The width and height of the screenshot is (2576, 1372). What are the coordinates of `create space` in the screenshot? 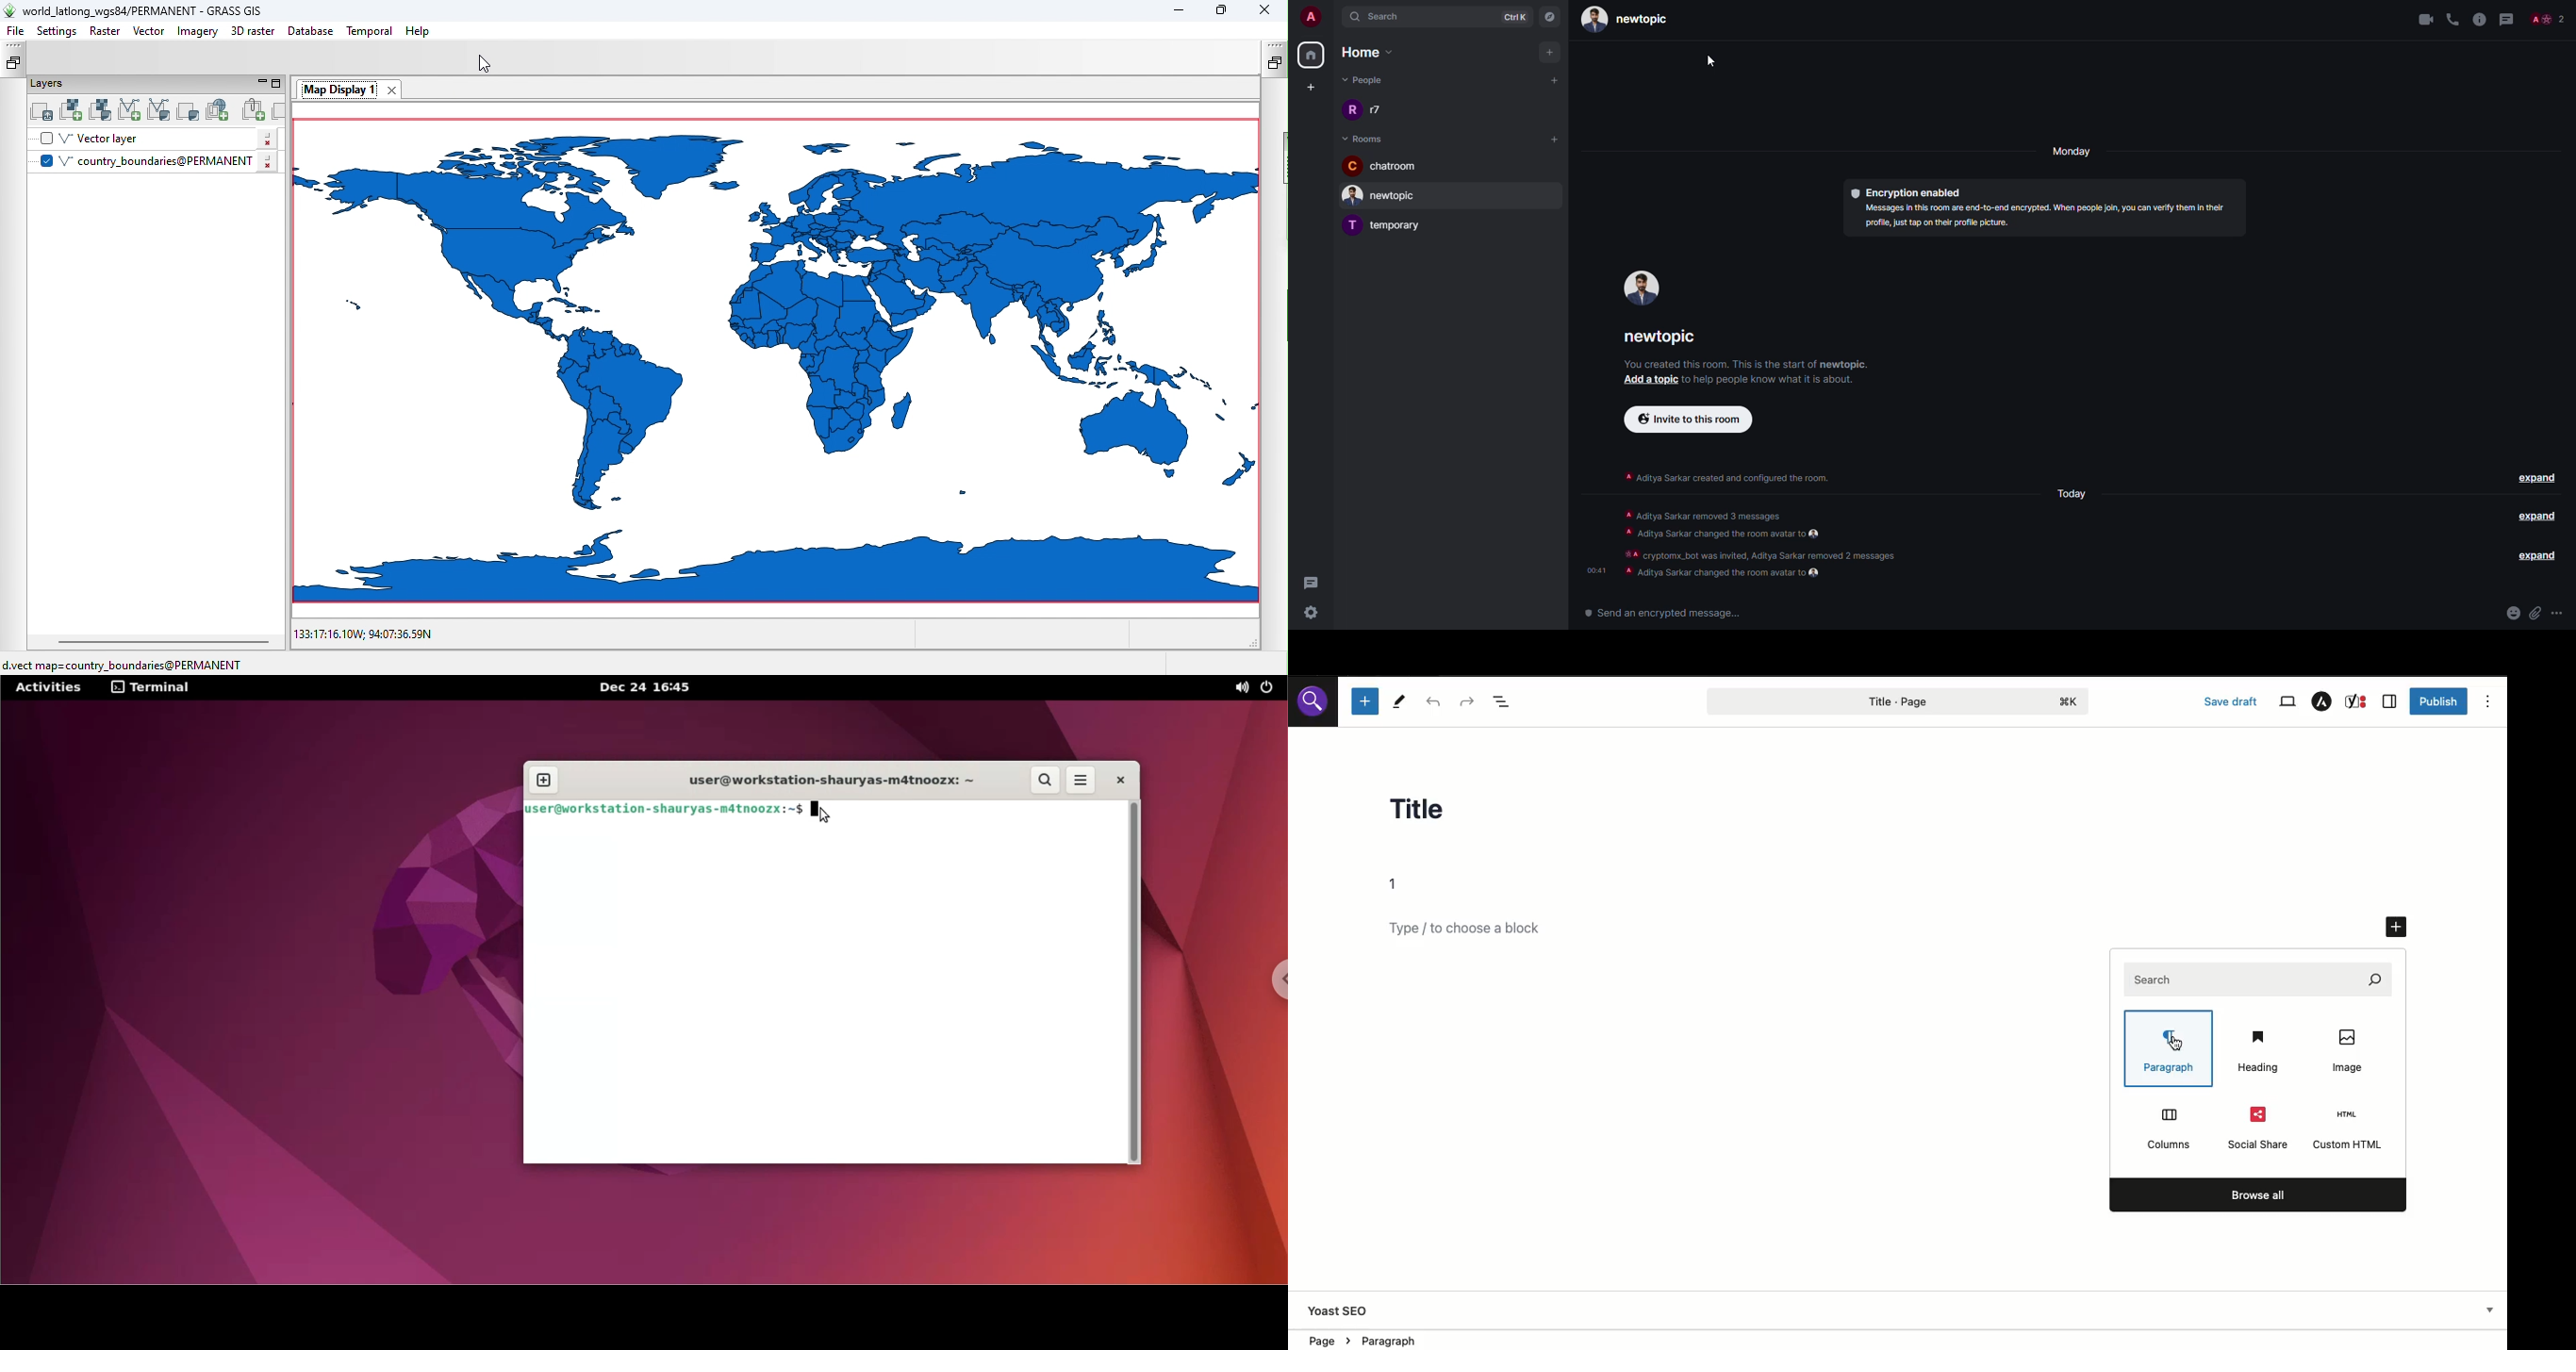 It's located at (1313, 87).